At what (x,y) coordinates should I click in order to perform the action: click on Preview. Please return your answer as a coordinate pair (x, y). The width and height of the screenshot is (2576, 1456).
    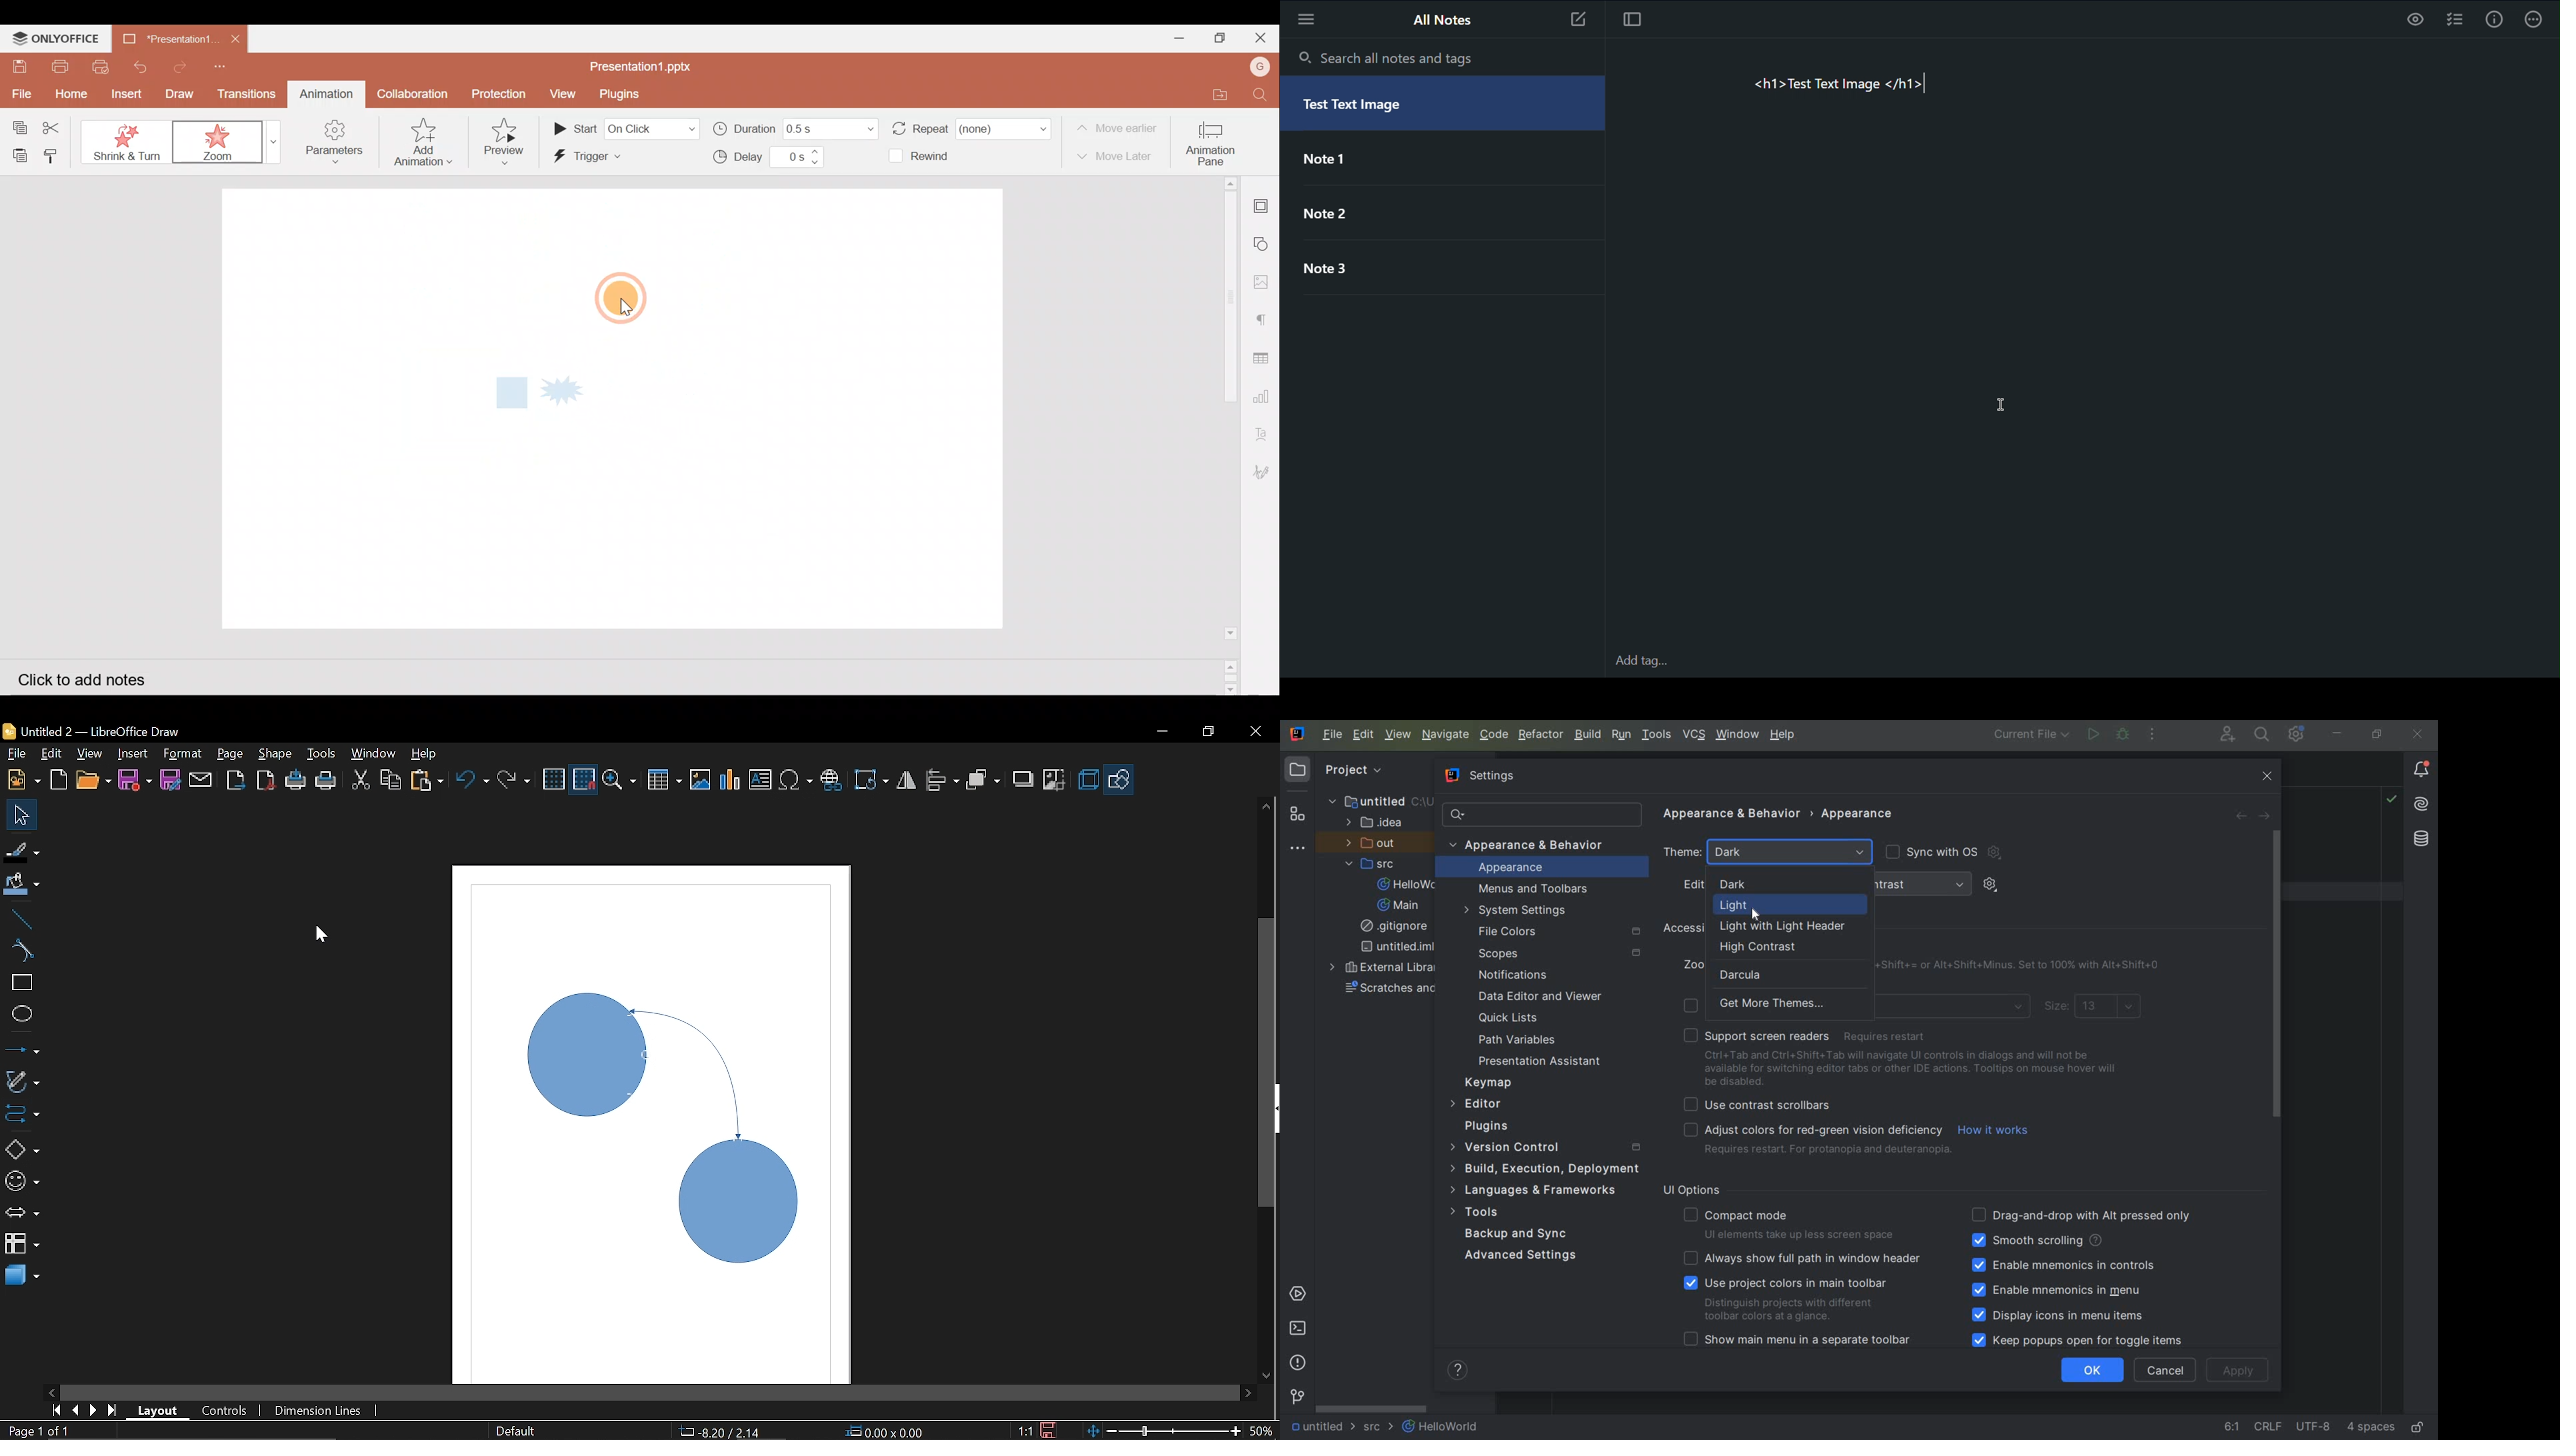
    Looking at the image, I should click on (2415, 22).